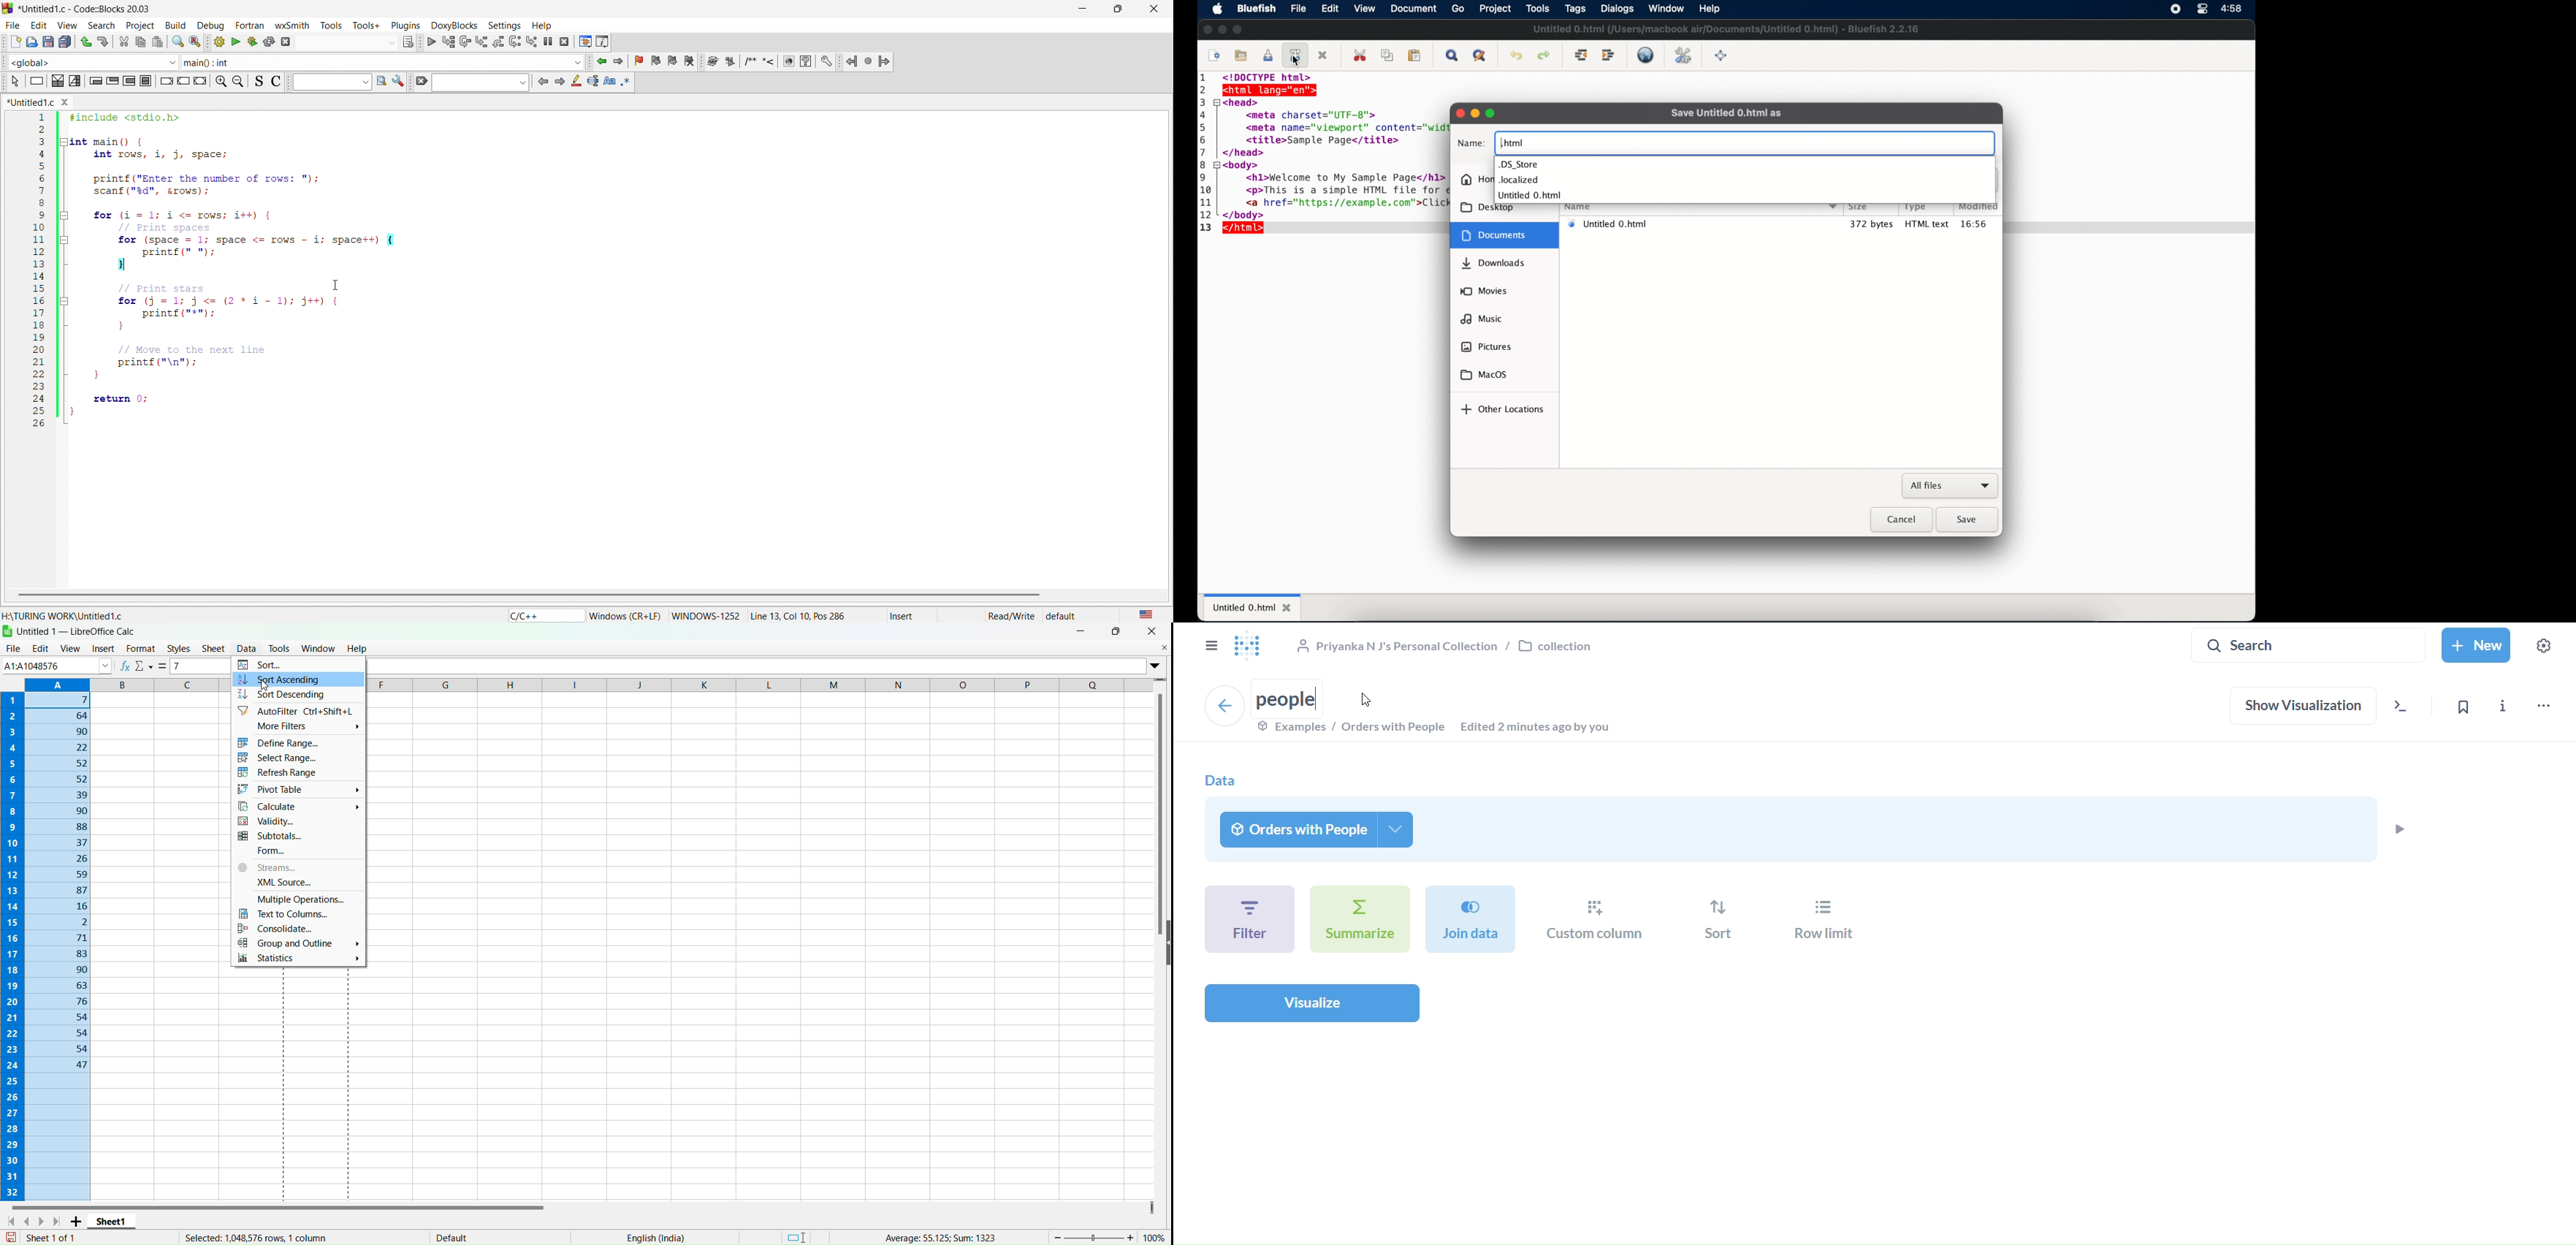  Describe the element at coordinates (68, 24) in the screenshot. I see `view` at that location.